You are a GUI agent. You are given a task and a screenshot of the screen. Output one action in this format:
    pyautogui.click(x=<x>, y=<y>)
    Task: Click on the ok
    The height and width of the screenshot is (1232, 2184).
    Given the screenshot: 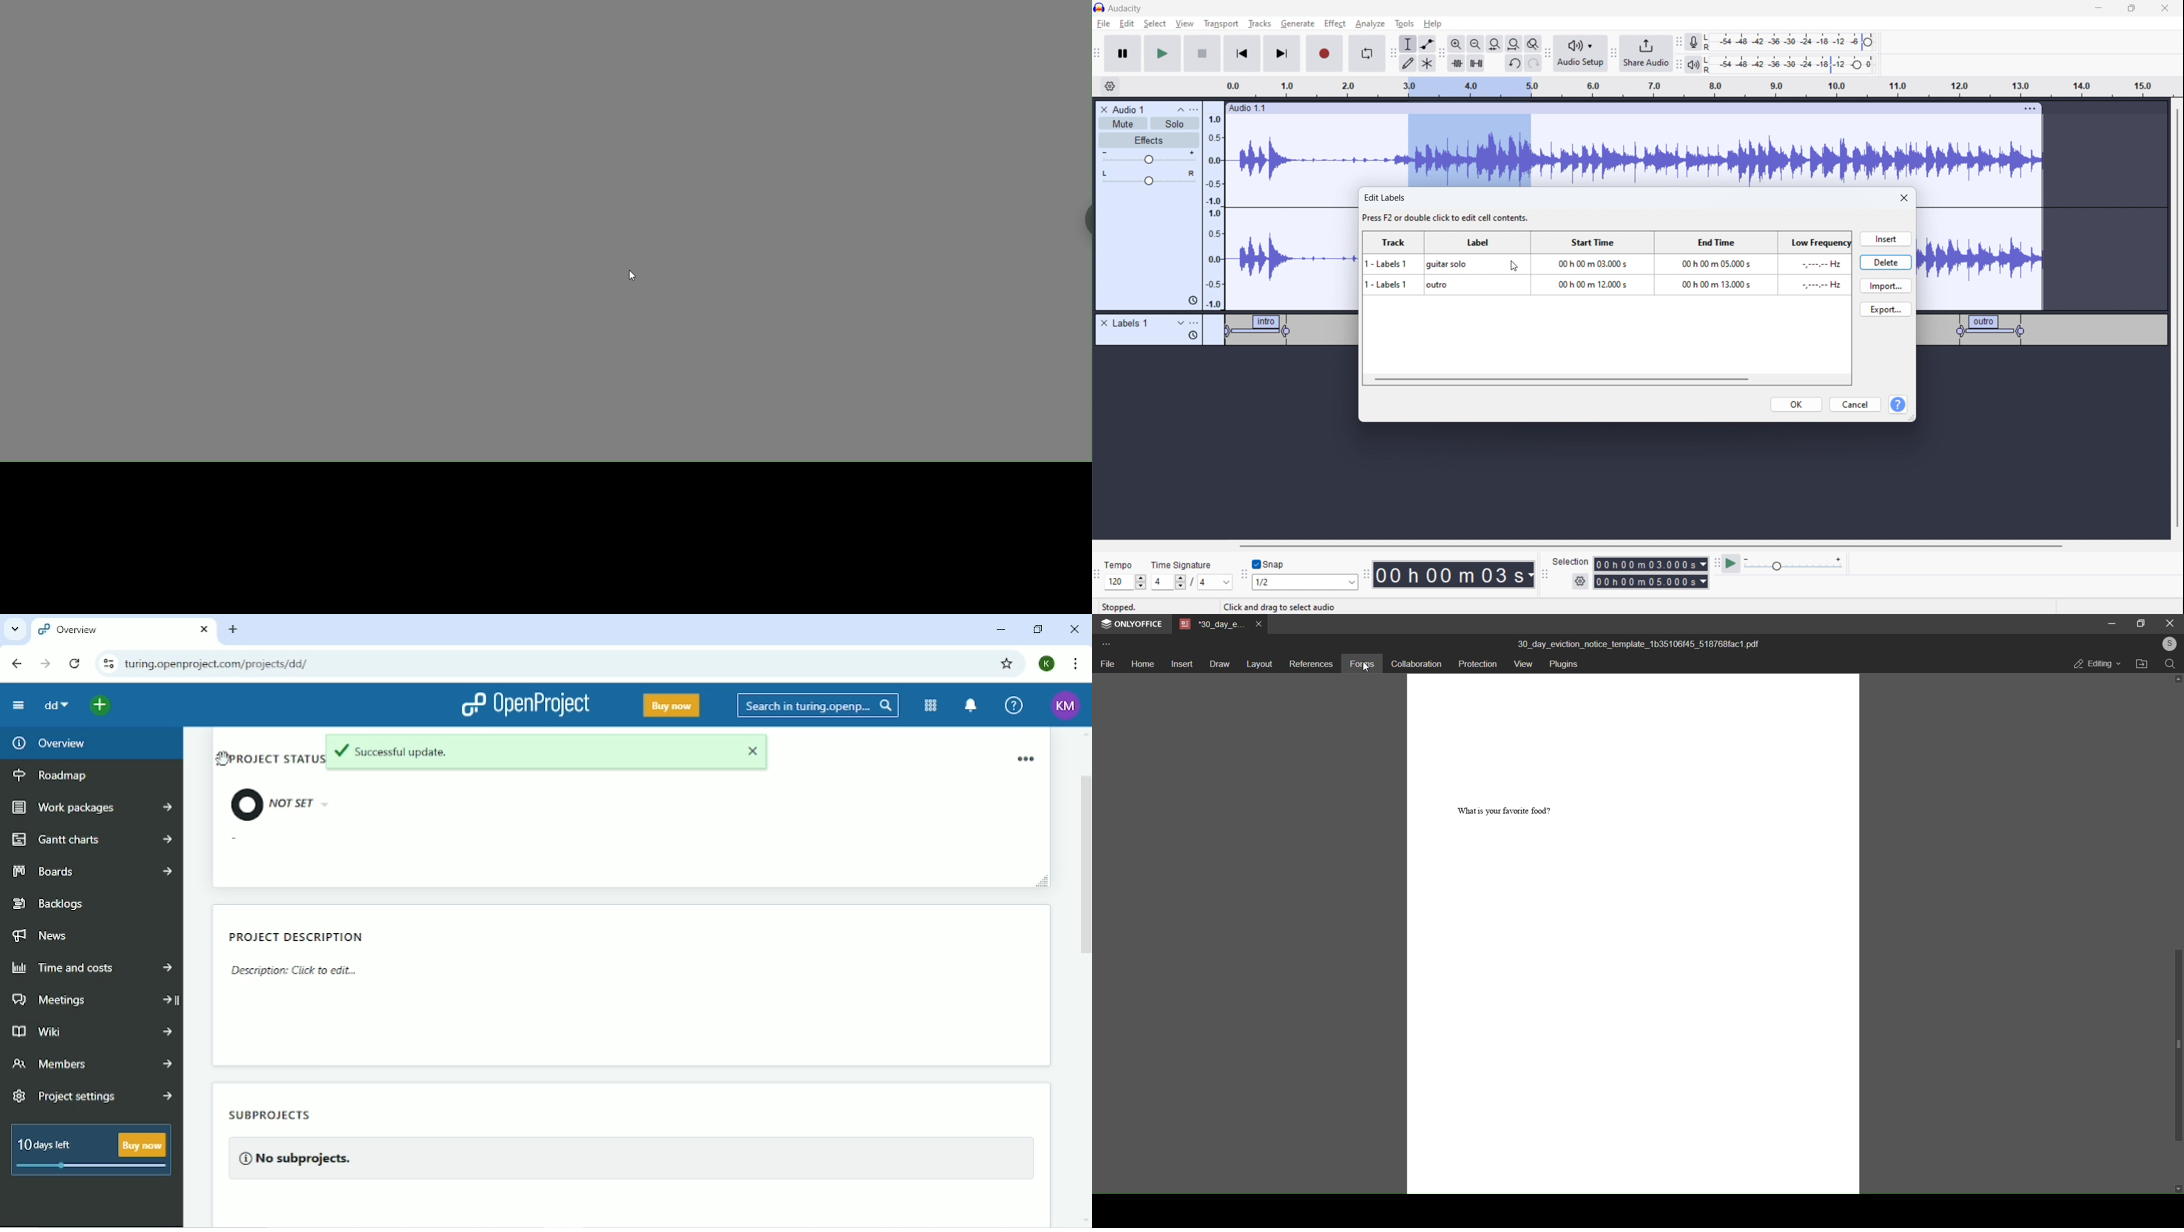 What is the action you would take?
    pyautogui.click(x=1797, y=404)
    